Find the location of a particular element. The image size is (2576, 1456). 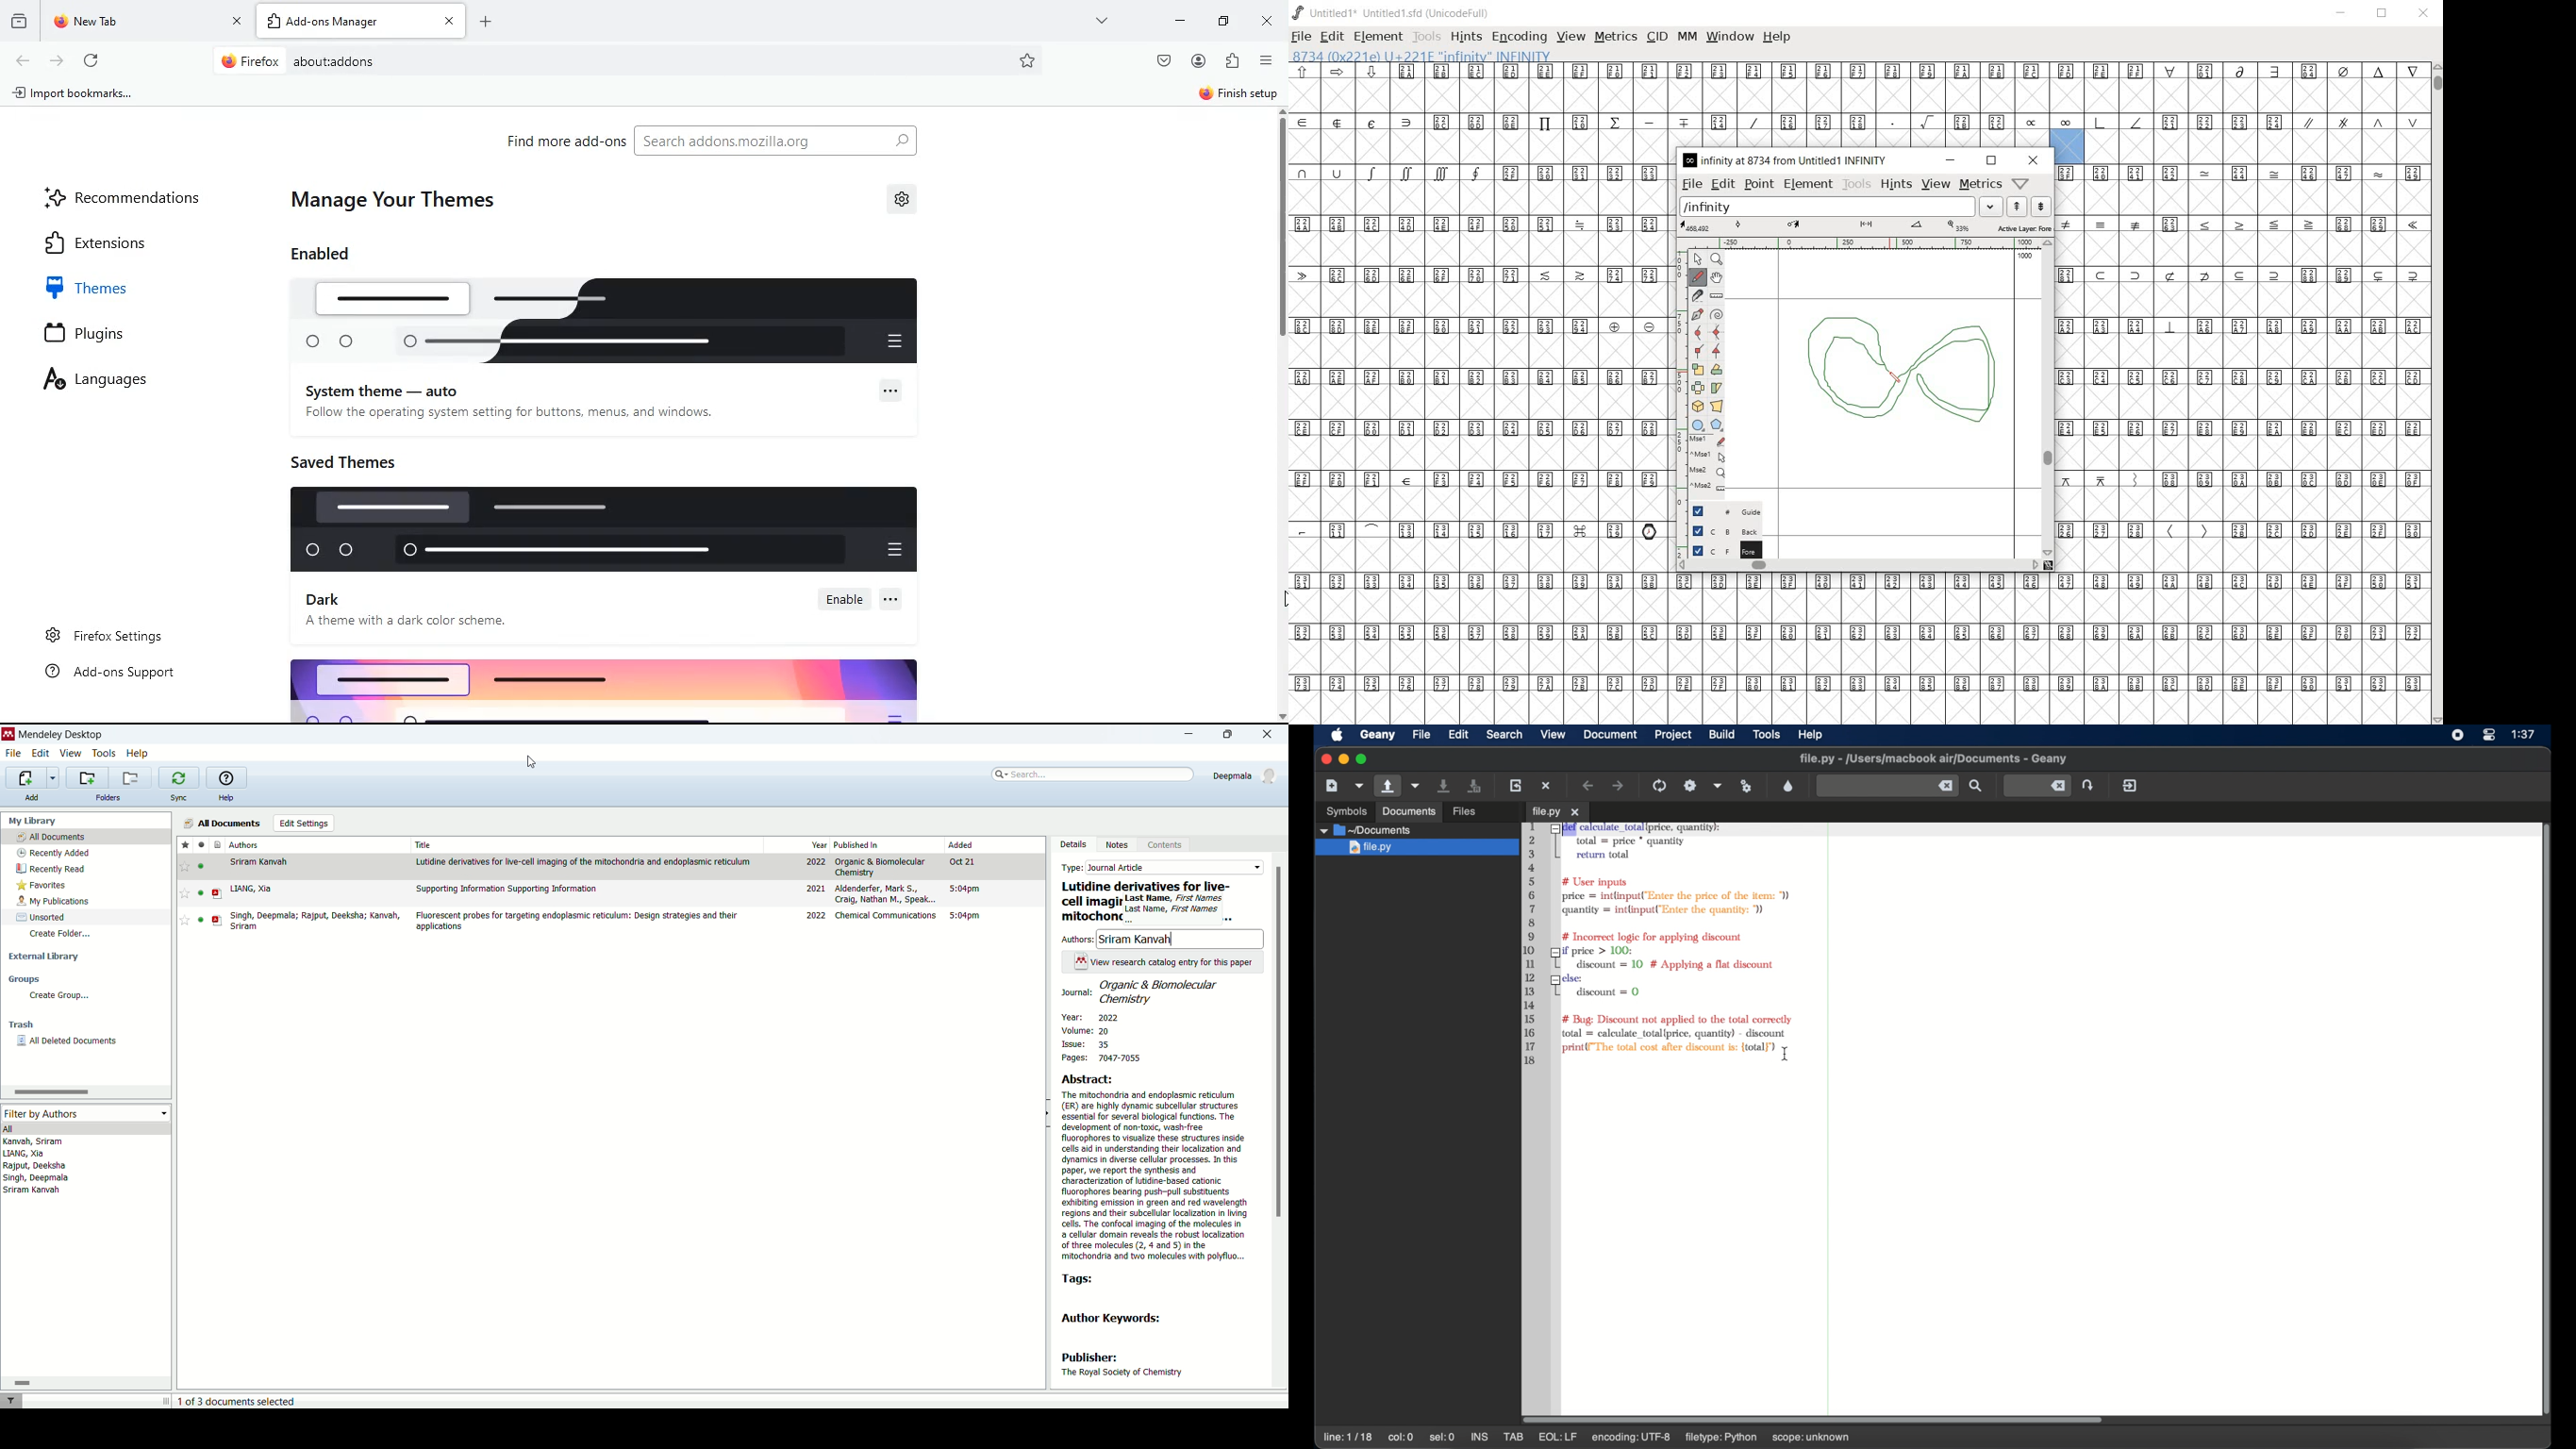

hints is located at coordinates (1466, 35).